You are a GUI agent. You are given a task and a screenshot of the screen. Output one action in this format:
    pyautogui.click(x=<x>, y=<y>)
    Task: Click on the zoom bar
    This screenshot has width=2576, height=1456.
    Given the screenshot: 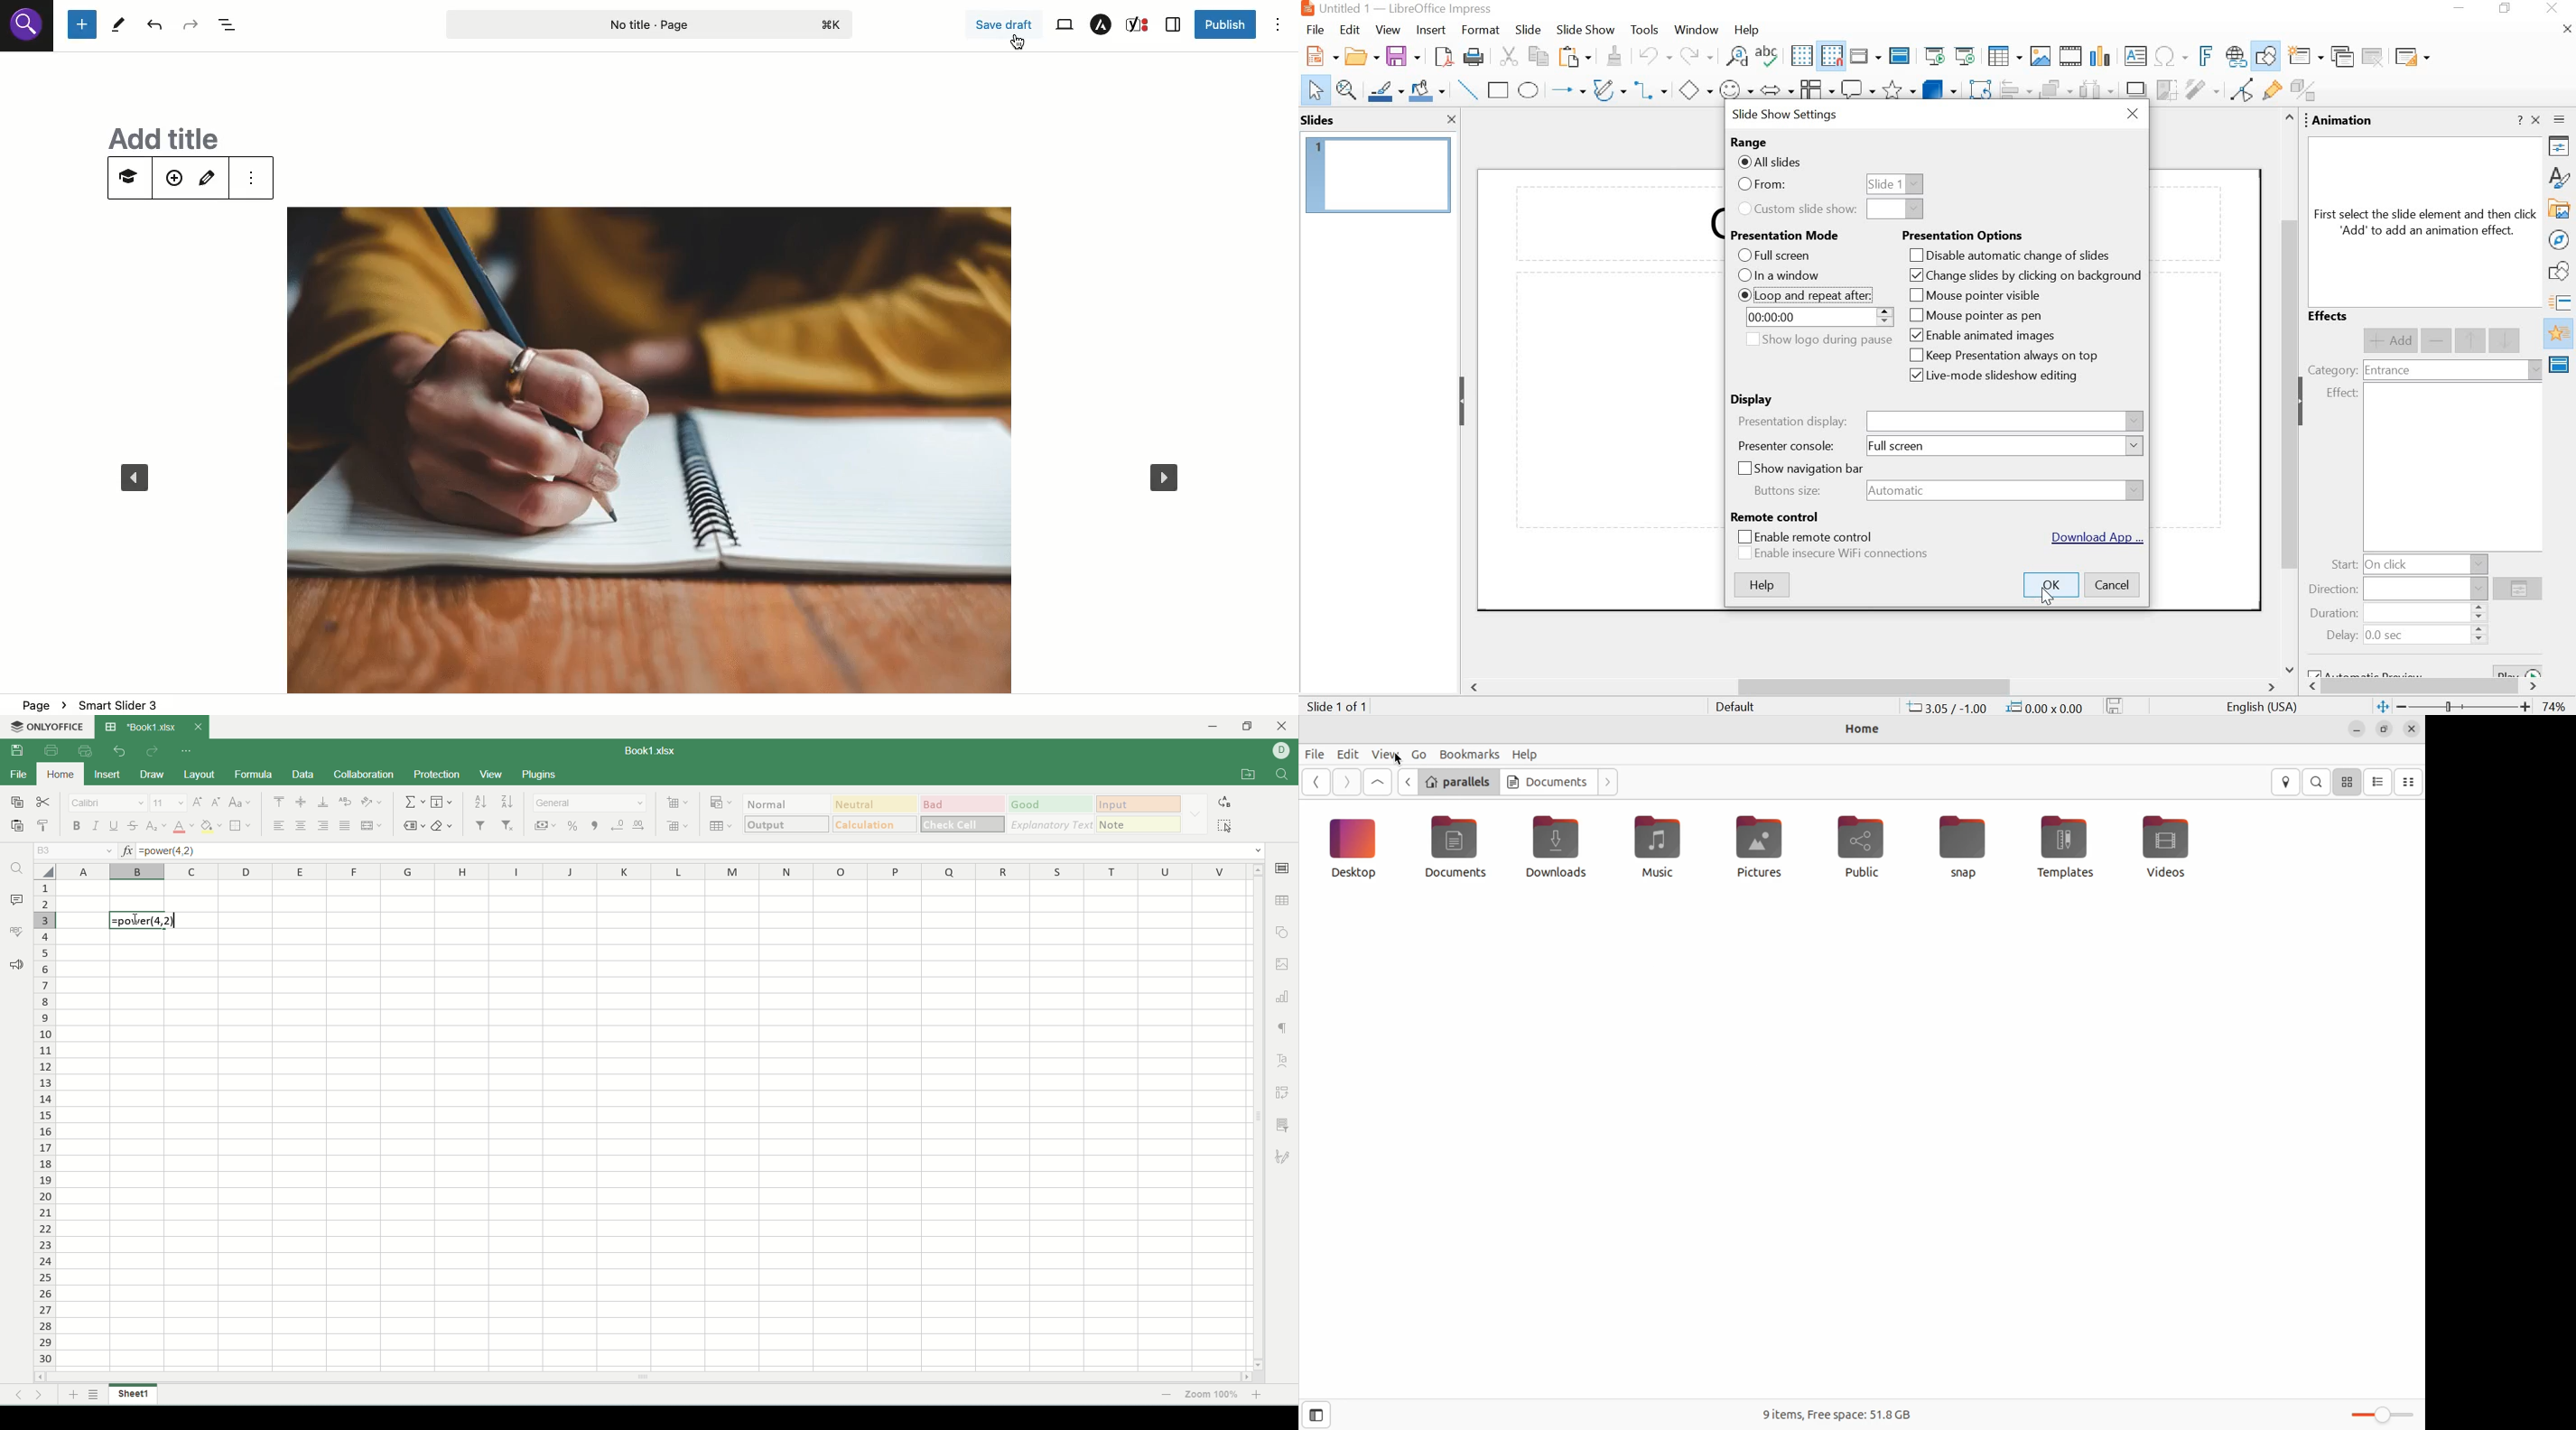 What is the action you would take?
    pyautogui.click(x=1181, y=1396)
    